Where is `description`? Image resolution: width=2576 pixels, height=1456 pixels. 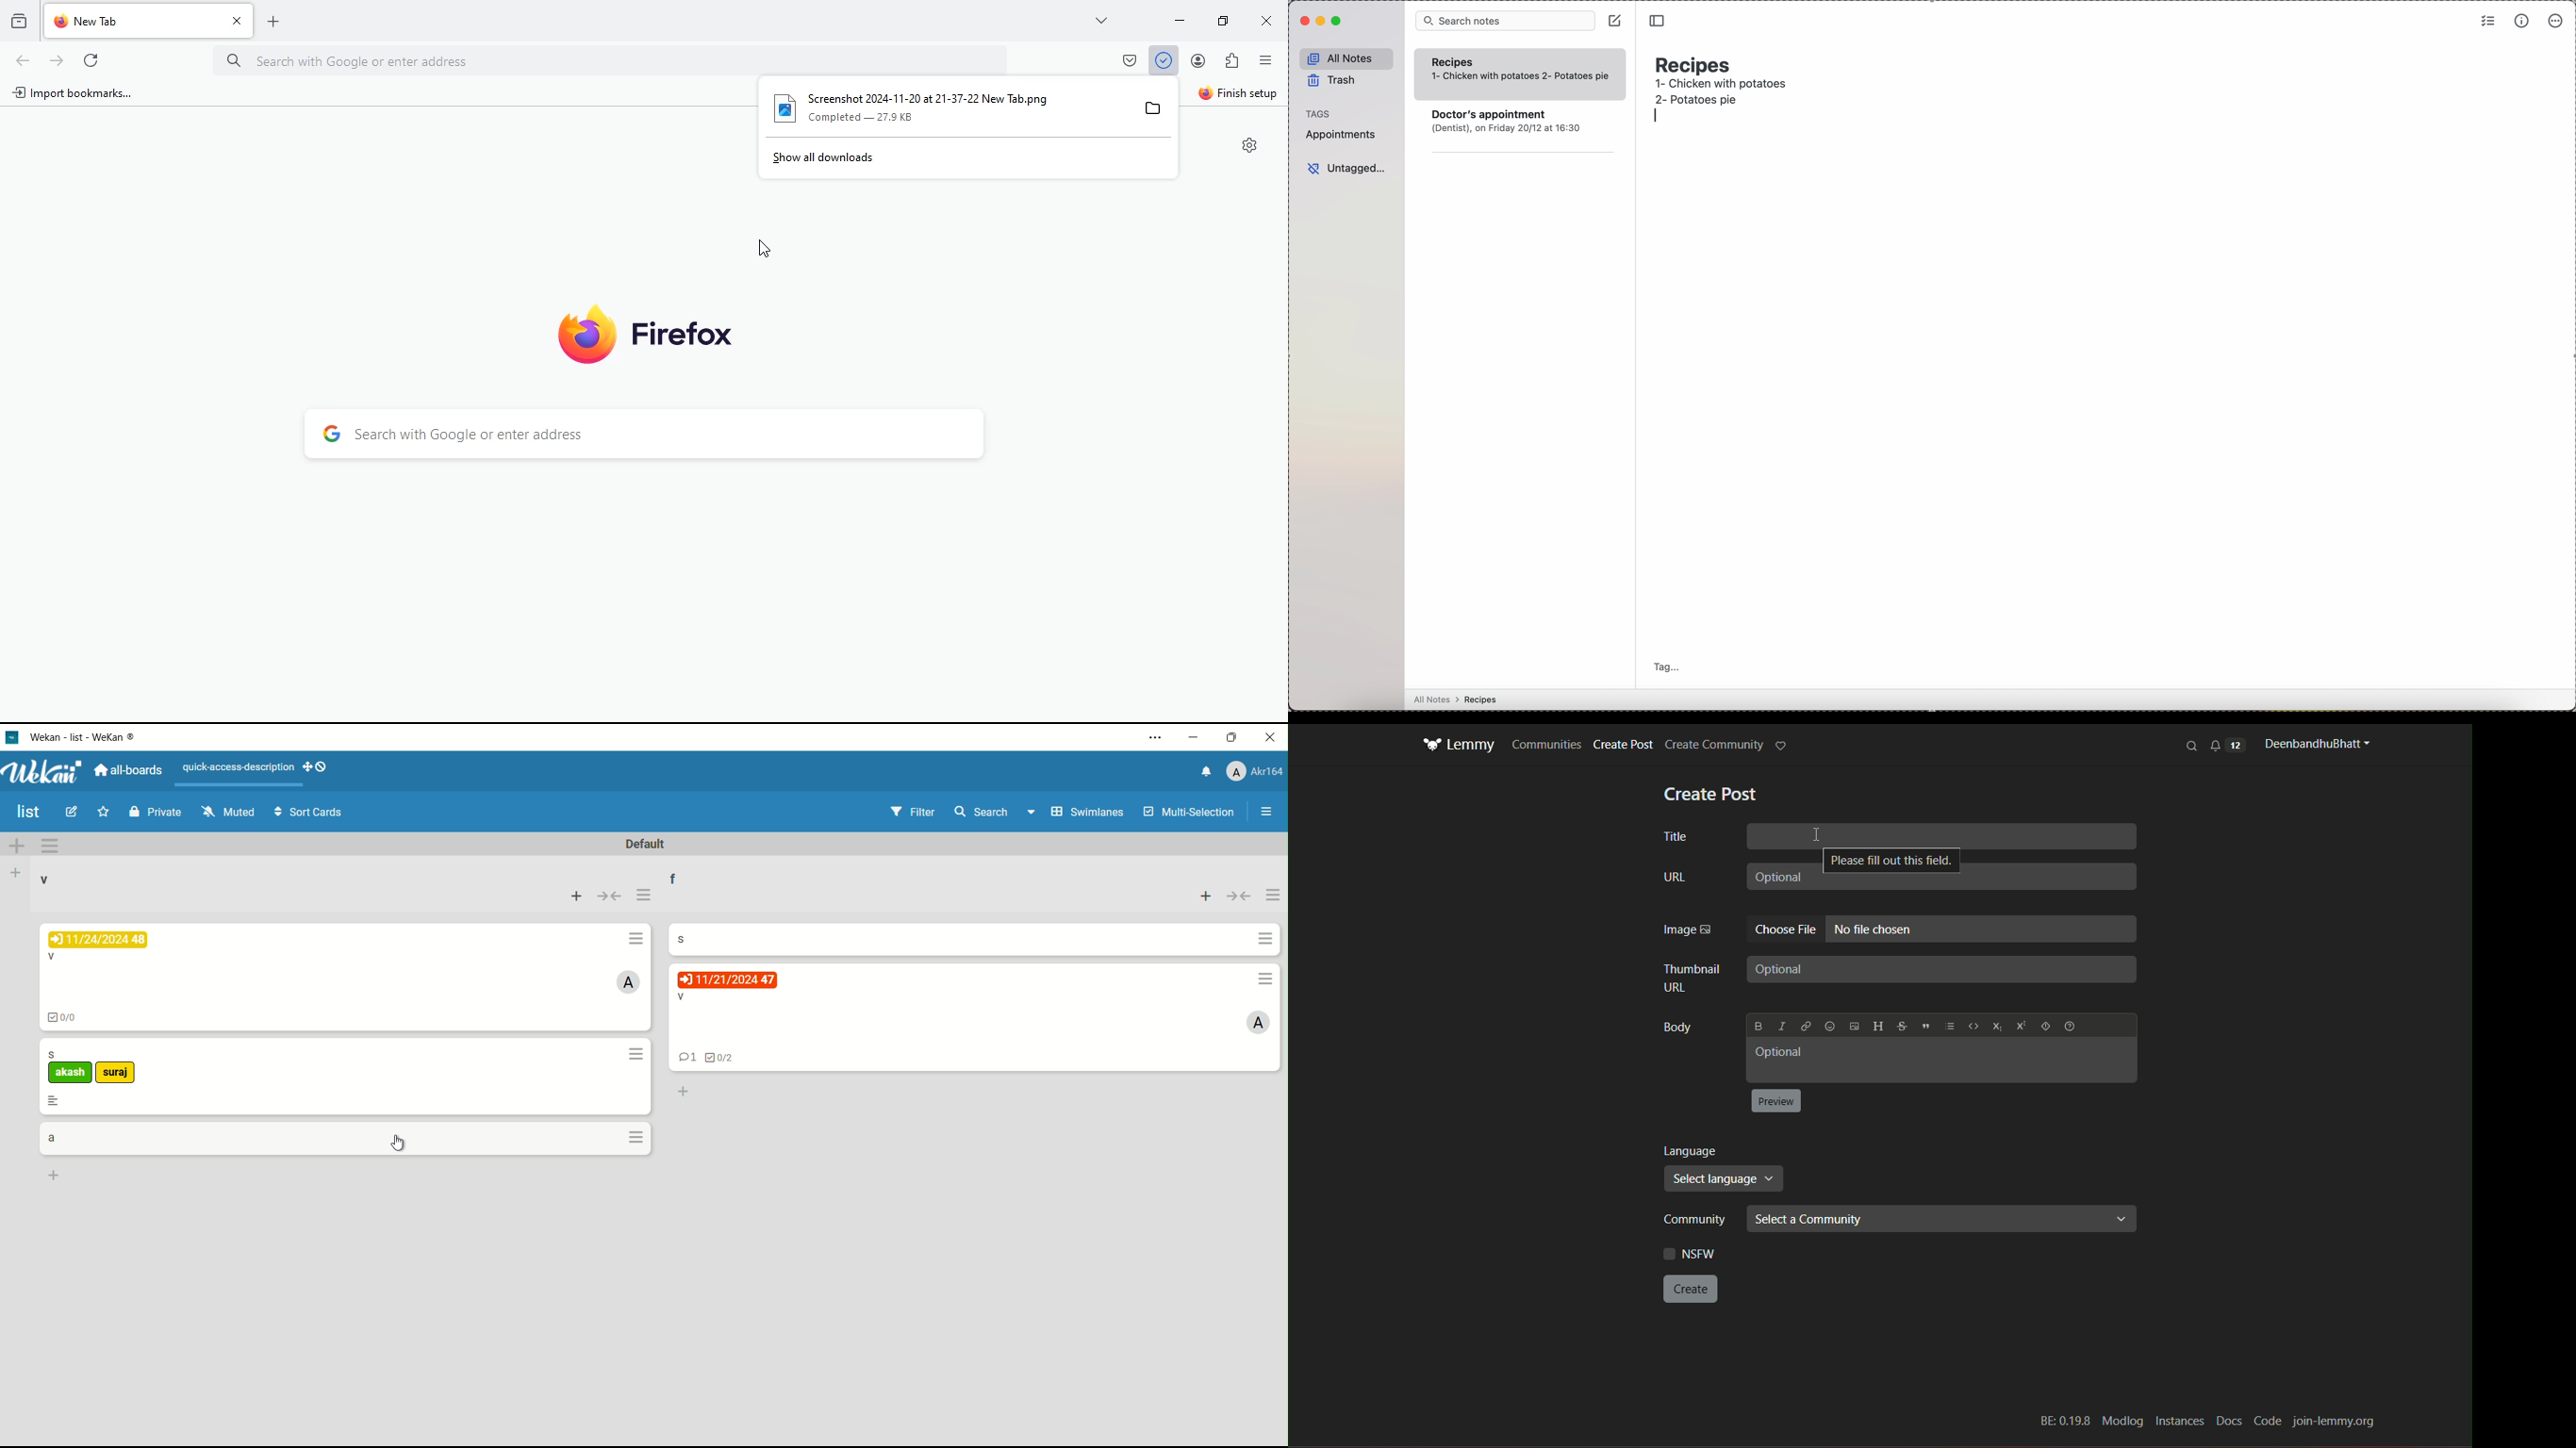
description is located at coordinates (54, 1101).